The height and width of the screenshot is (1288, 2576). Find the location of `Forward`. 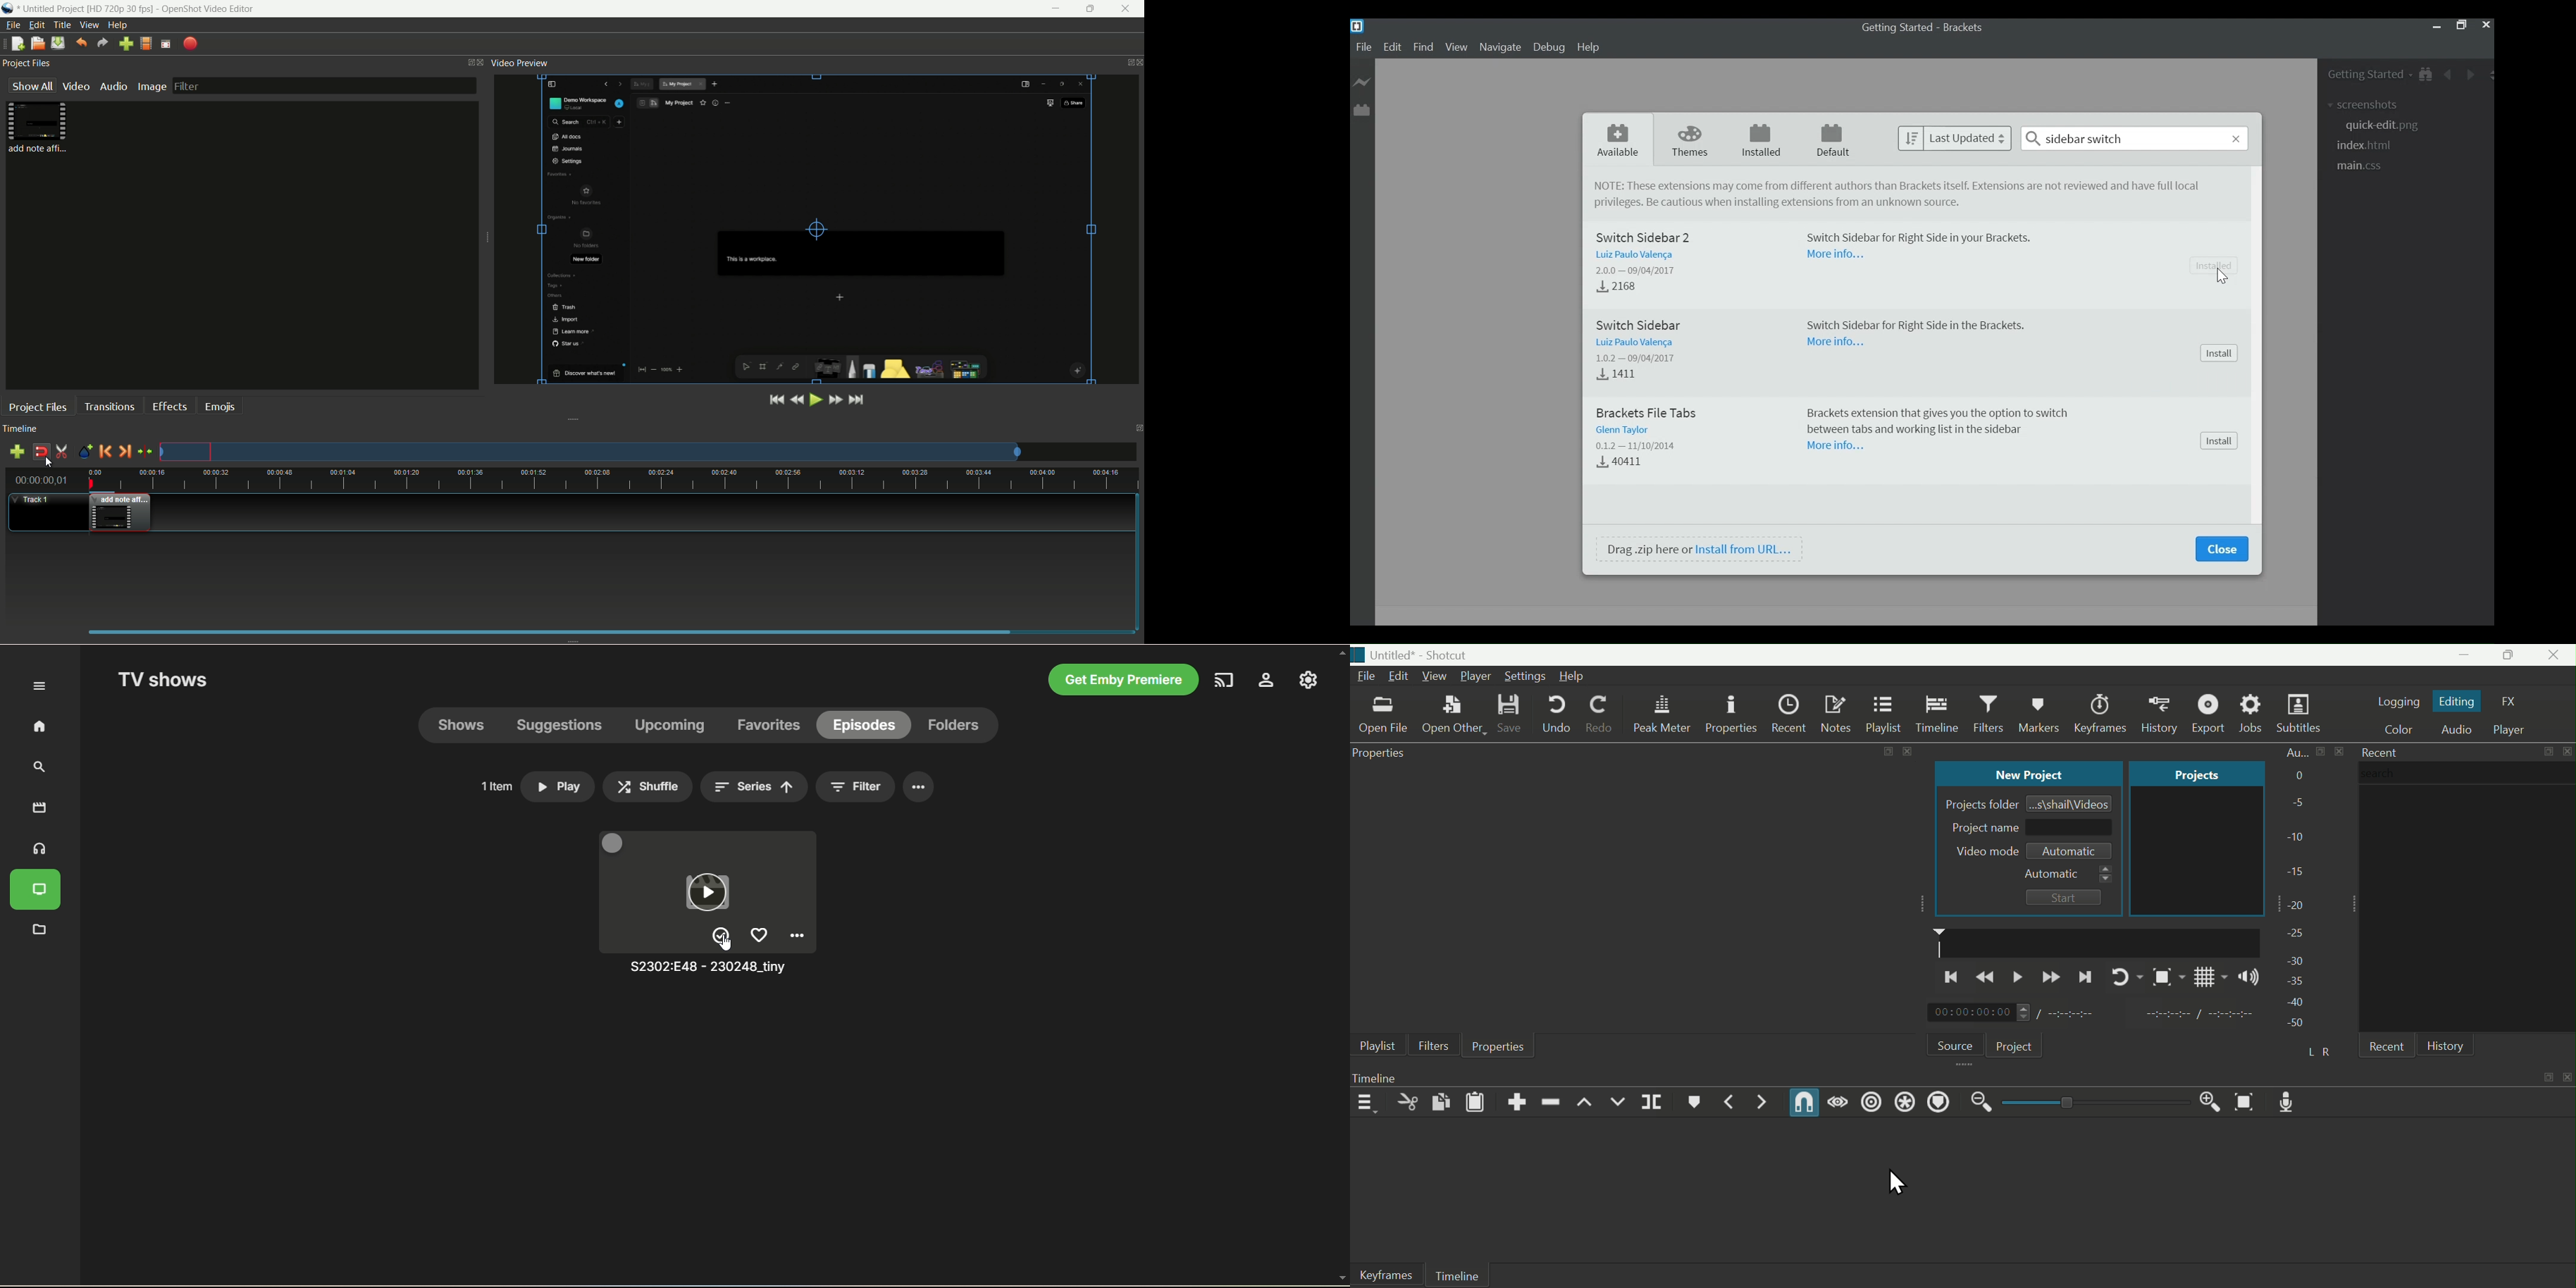

Forward is located at coordinates (2052, 976).